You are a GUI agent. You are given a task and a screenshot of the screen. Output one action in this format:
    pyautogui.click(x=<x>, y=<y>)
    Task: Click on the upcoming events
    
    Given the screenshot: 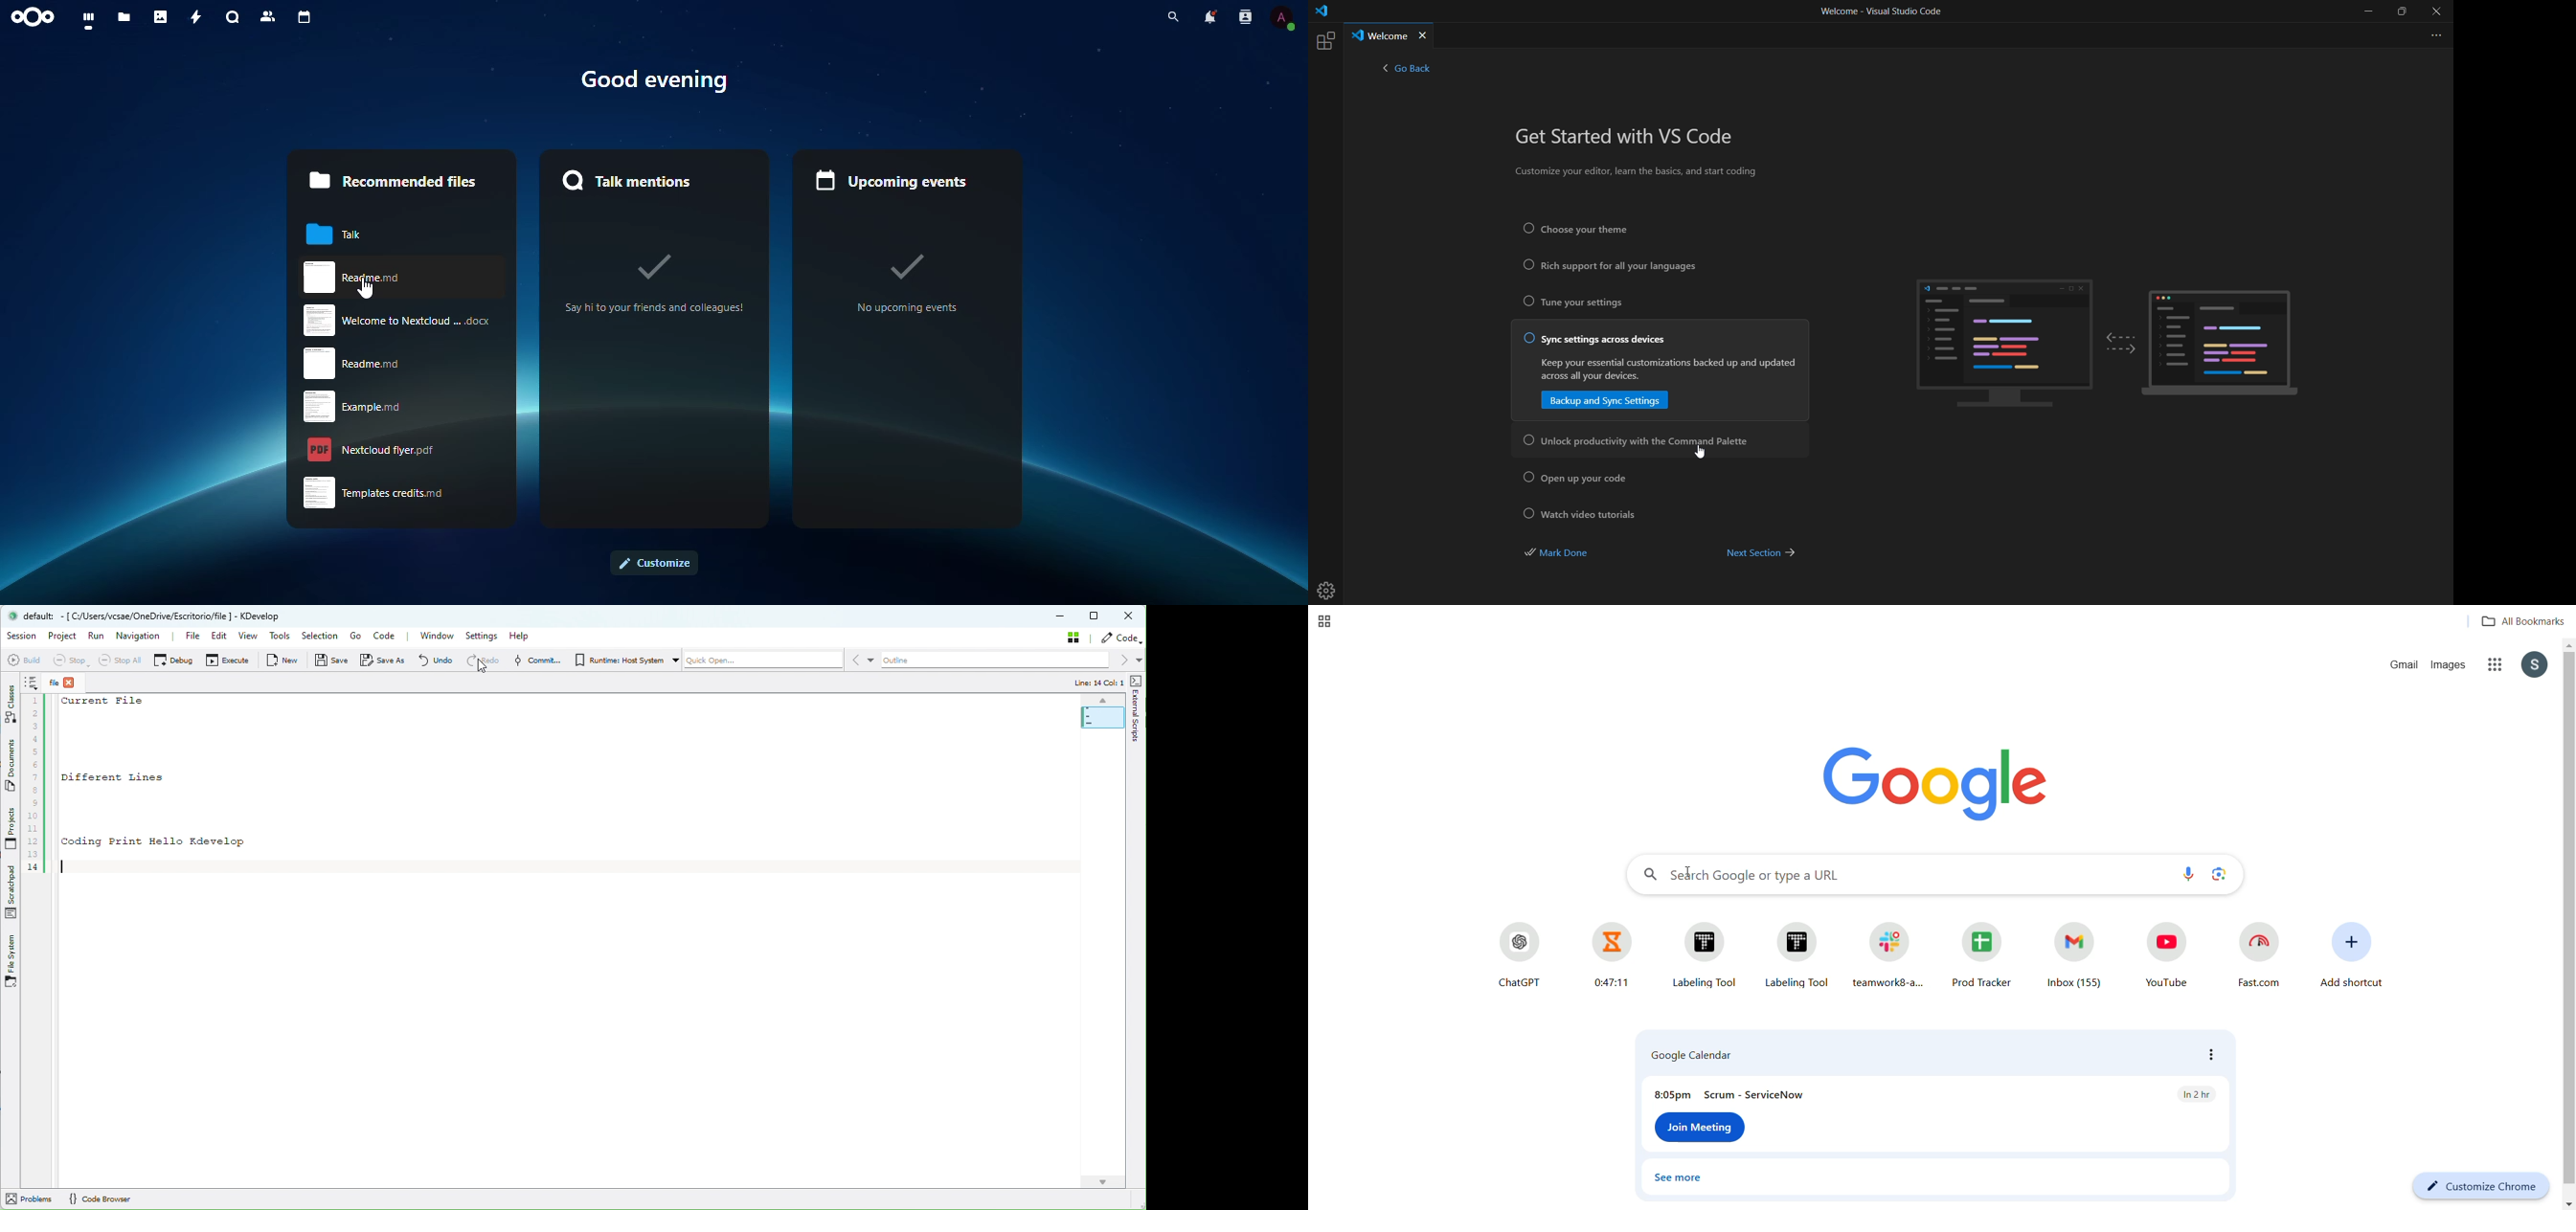 What is the action you would take?
    pyautogui.click(x=893, y=182)
    